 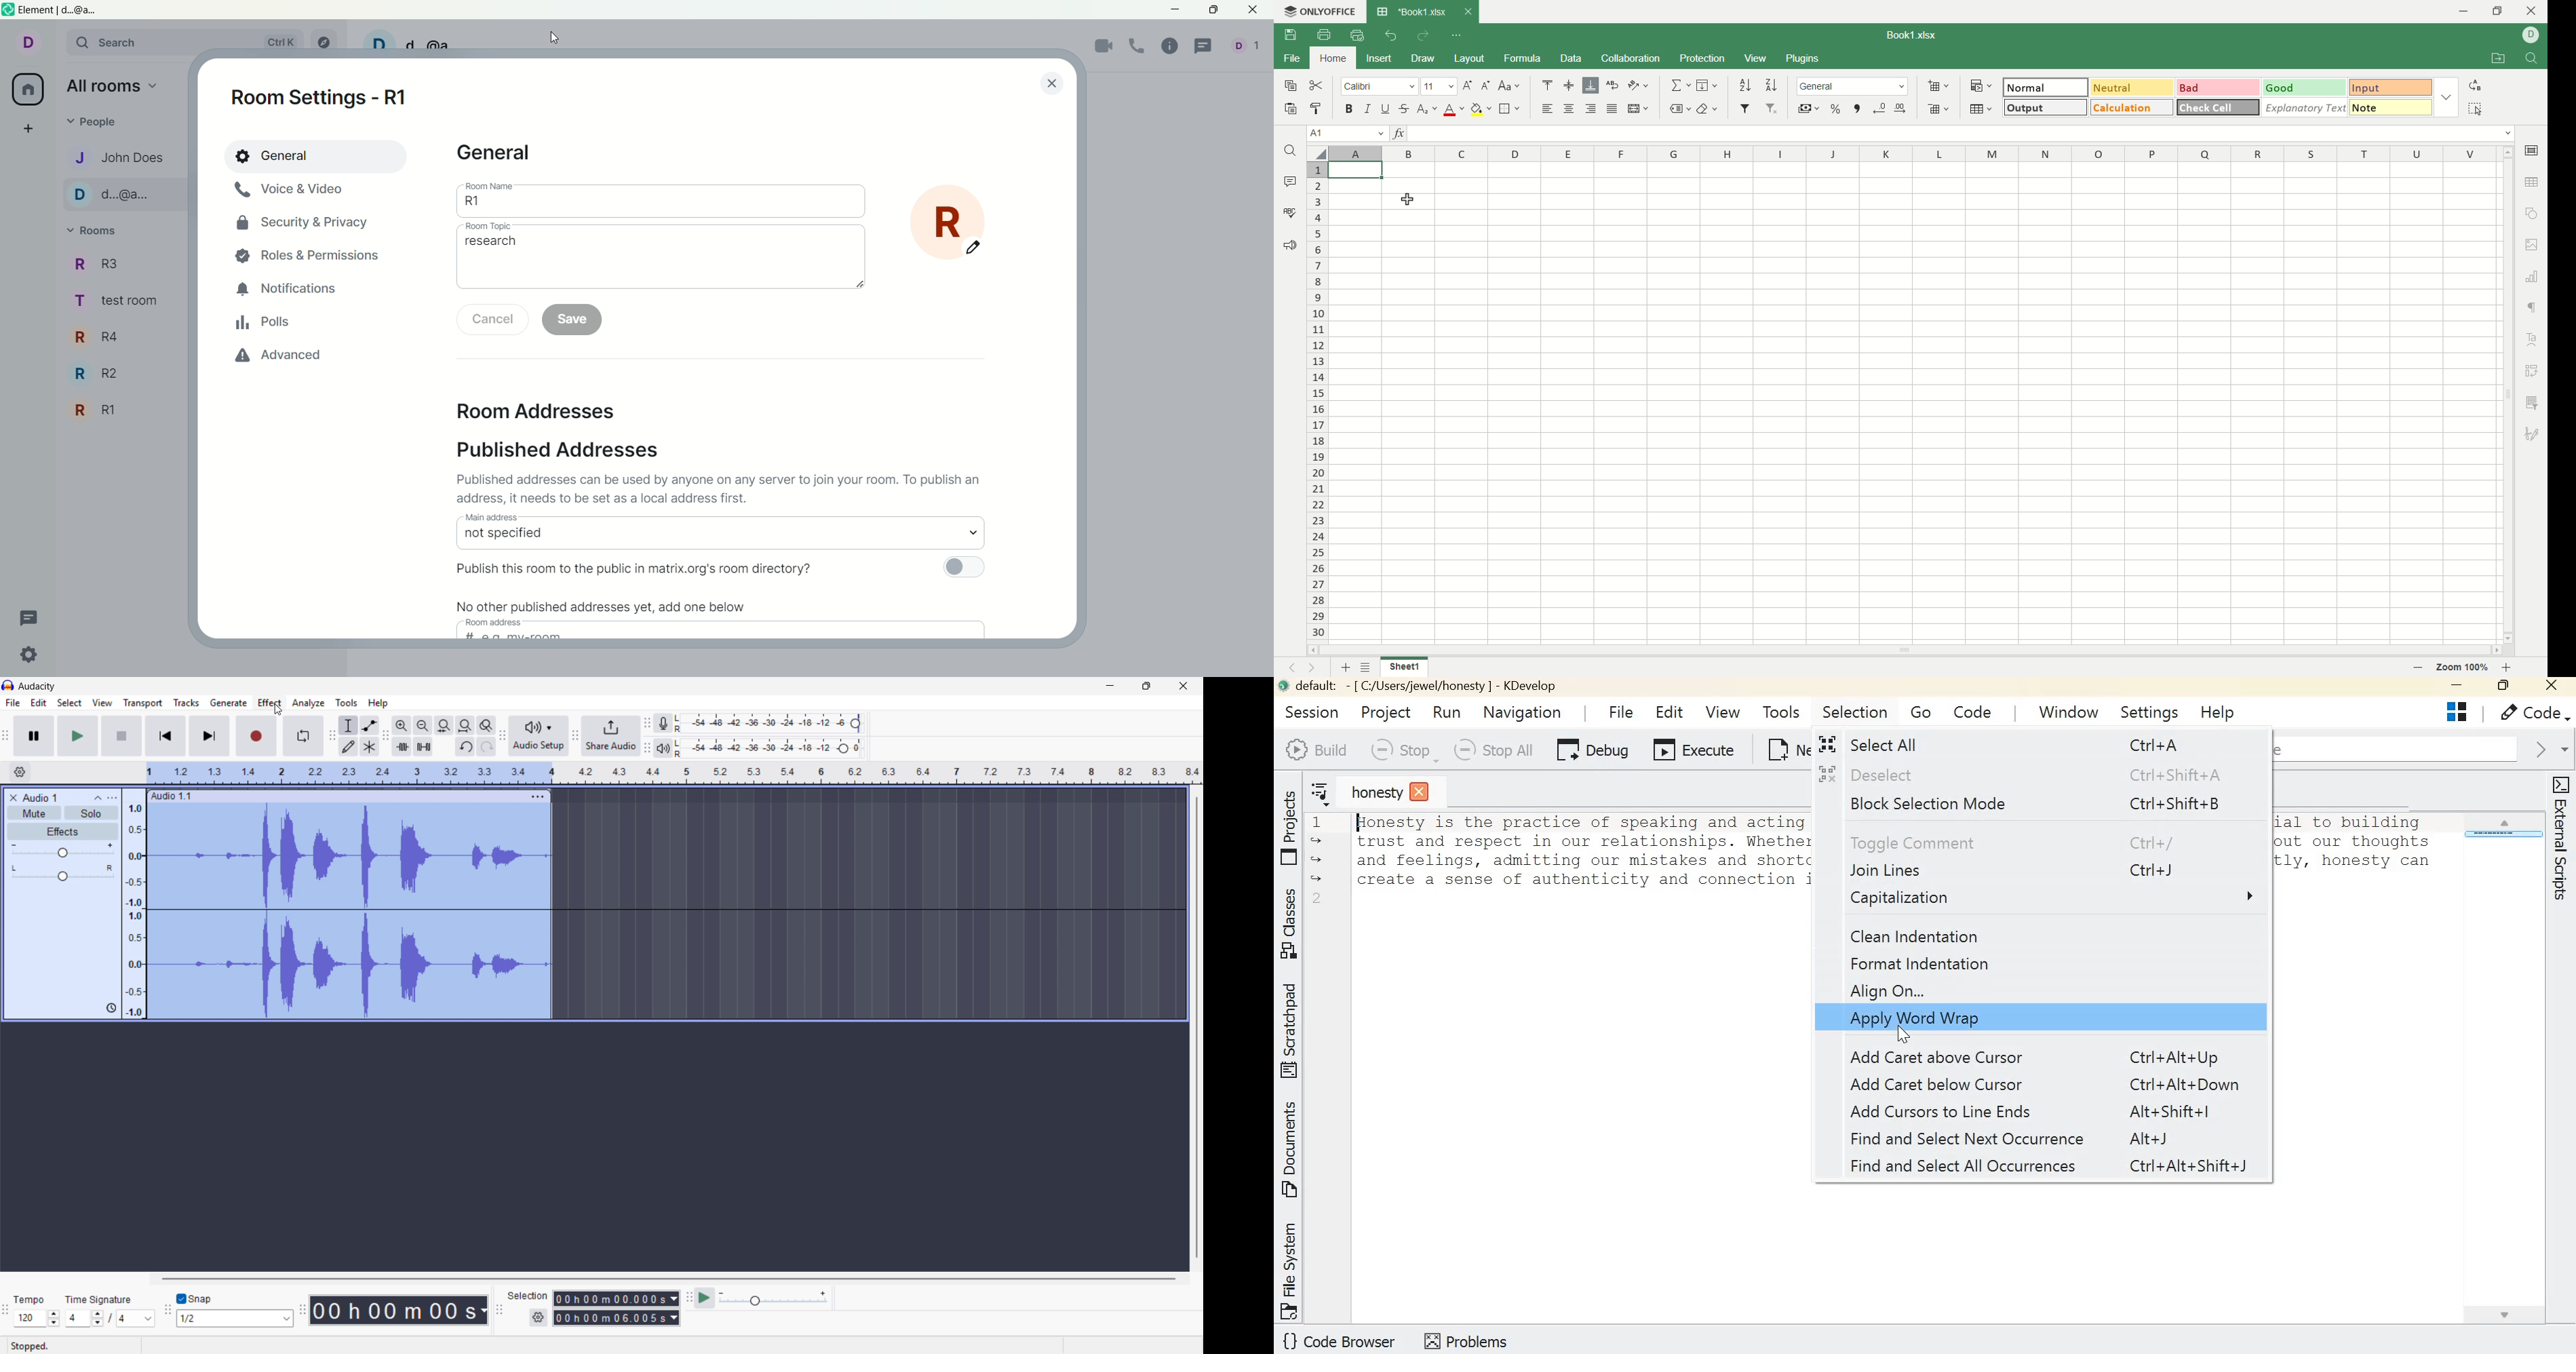 What do you see at coordinates (1440, 86) in the screenshot?
I see `font size` at bounding box center [1440, 86].